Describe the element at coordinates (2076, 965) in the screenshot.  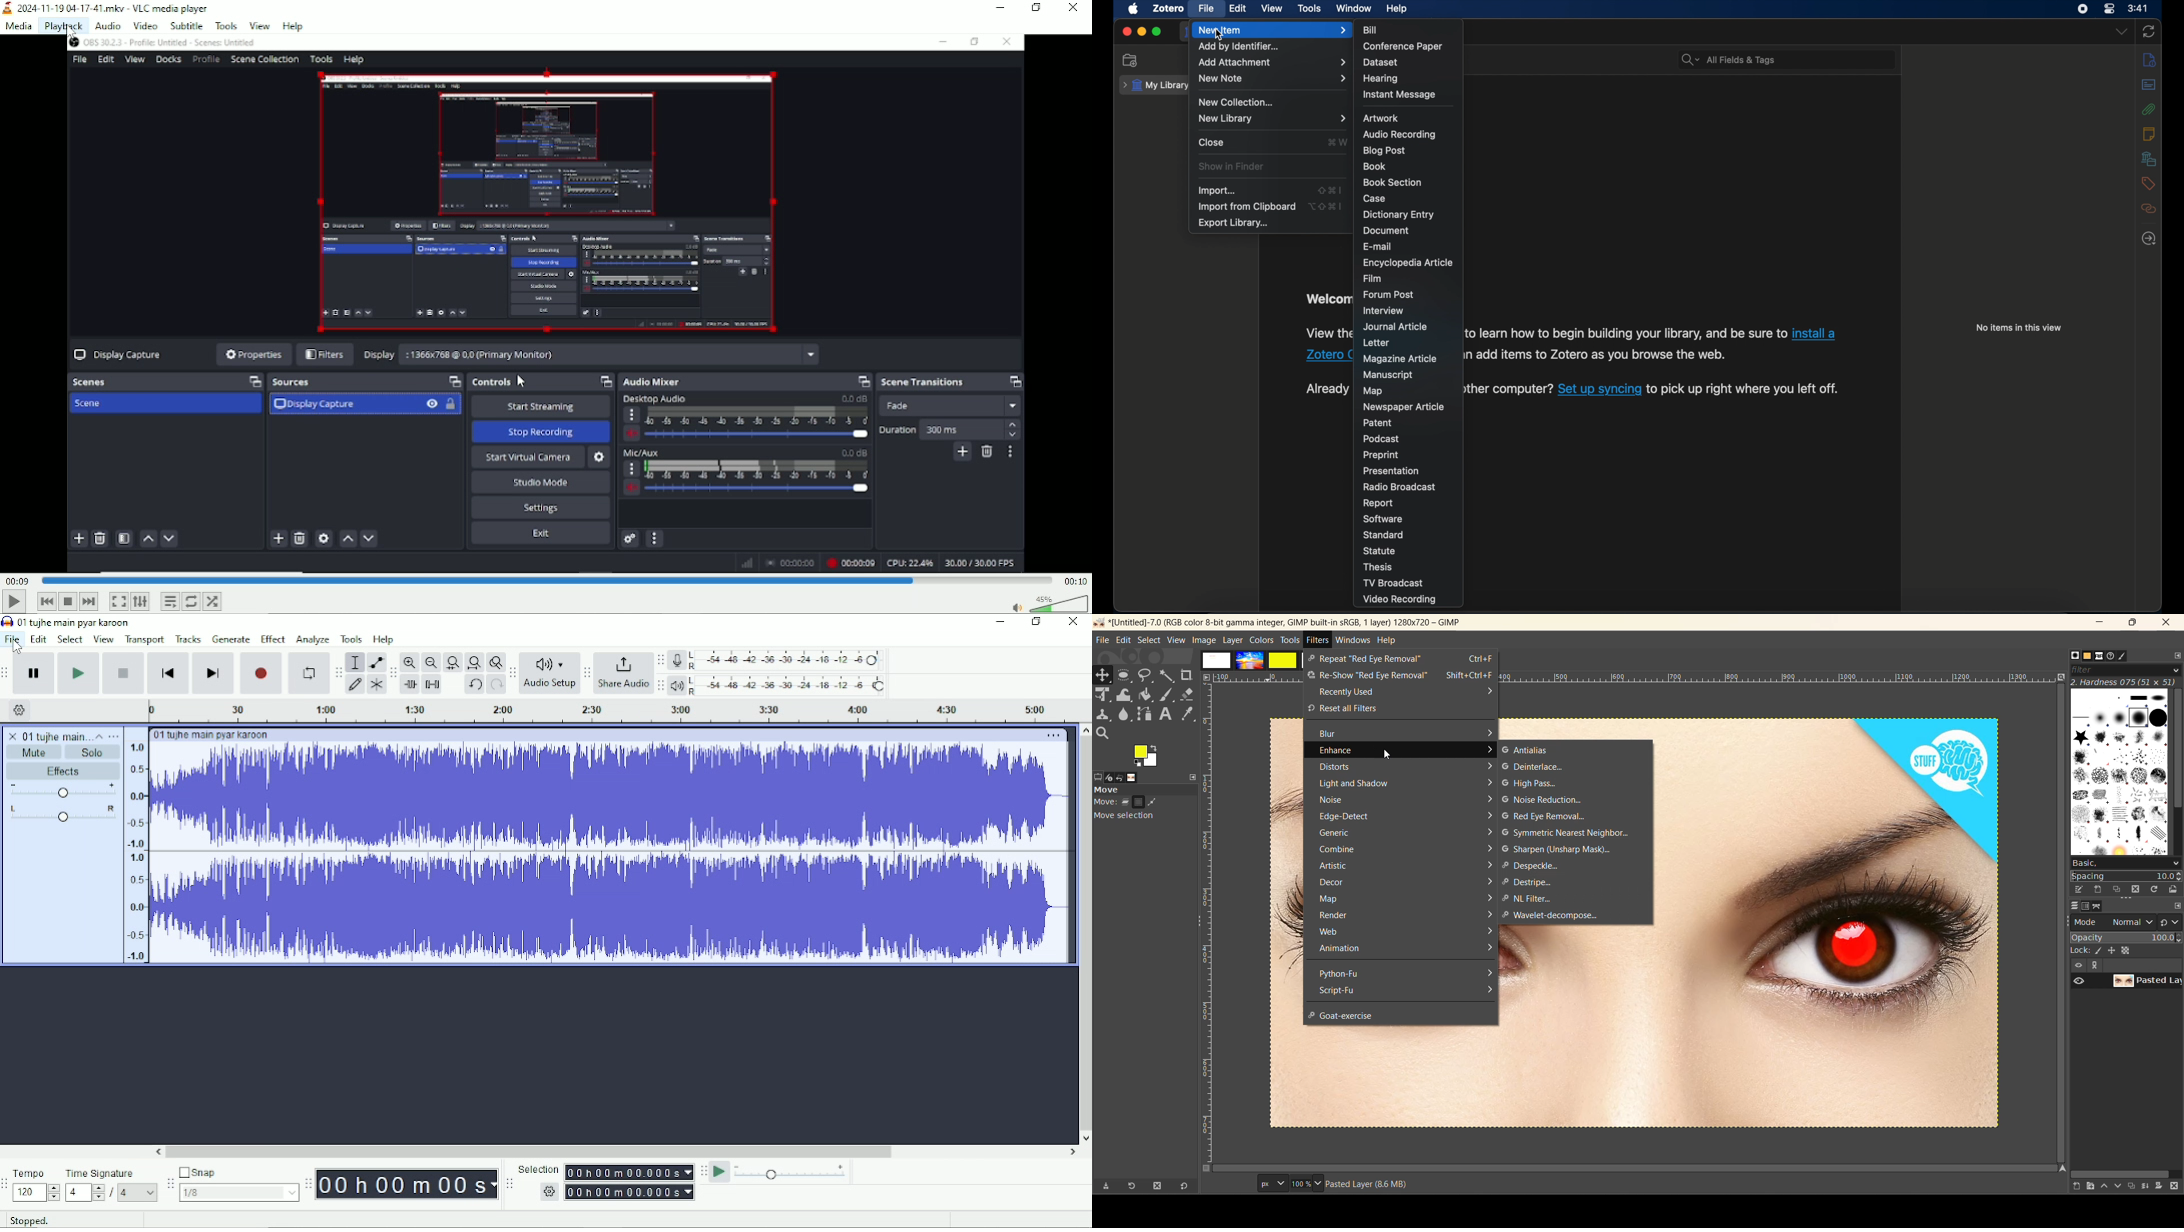
I see `view` at that location.